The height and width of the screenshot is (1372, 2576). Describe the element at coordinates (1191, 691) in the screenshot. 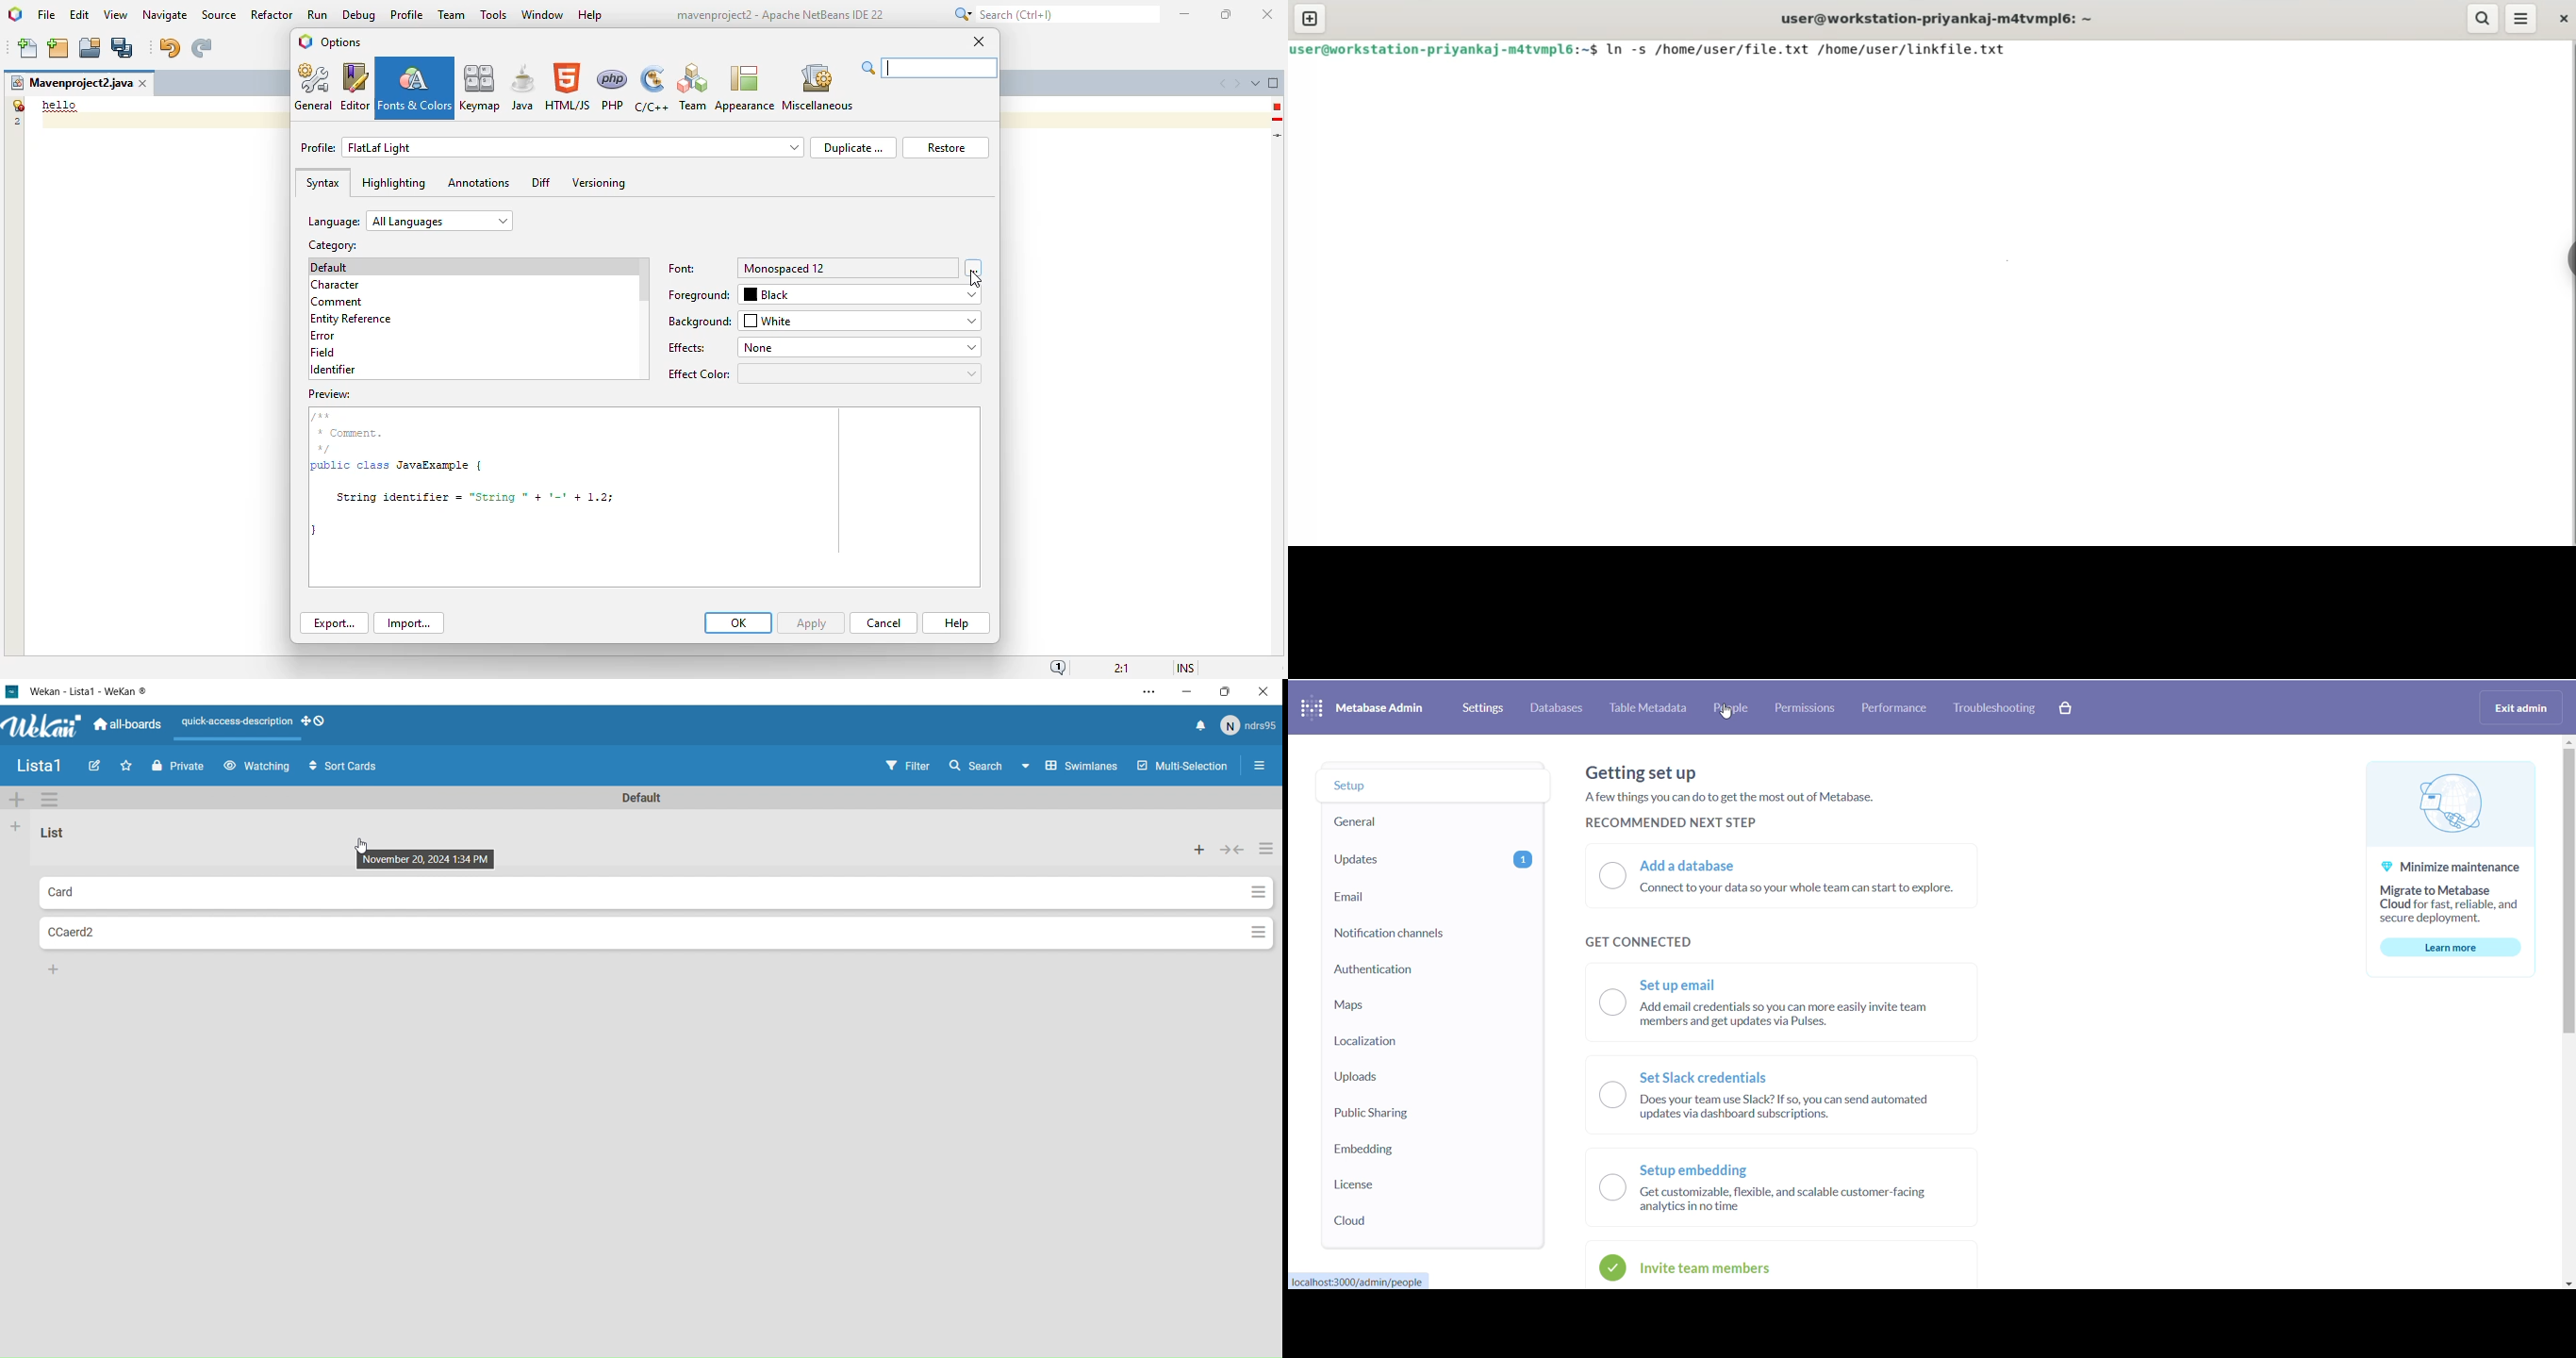

I see `Minimize` at that location.